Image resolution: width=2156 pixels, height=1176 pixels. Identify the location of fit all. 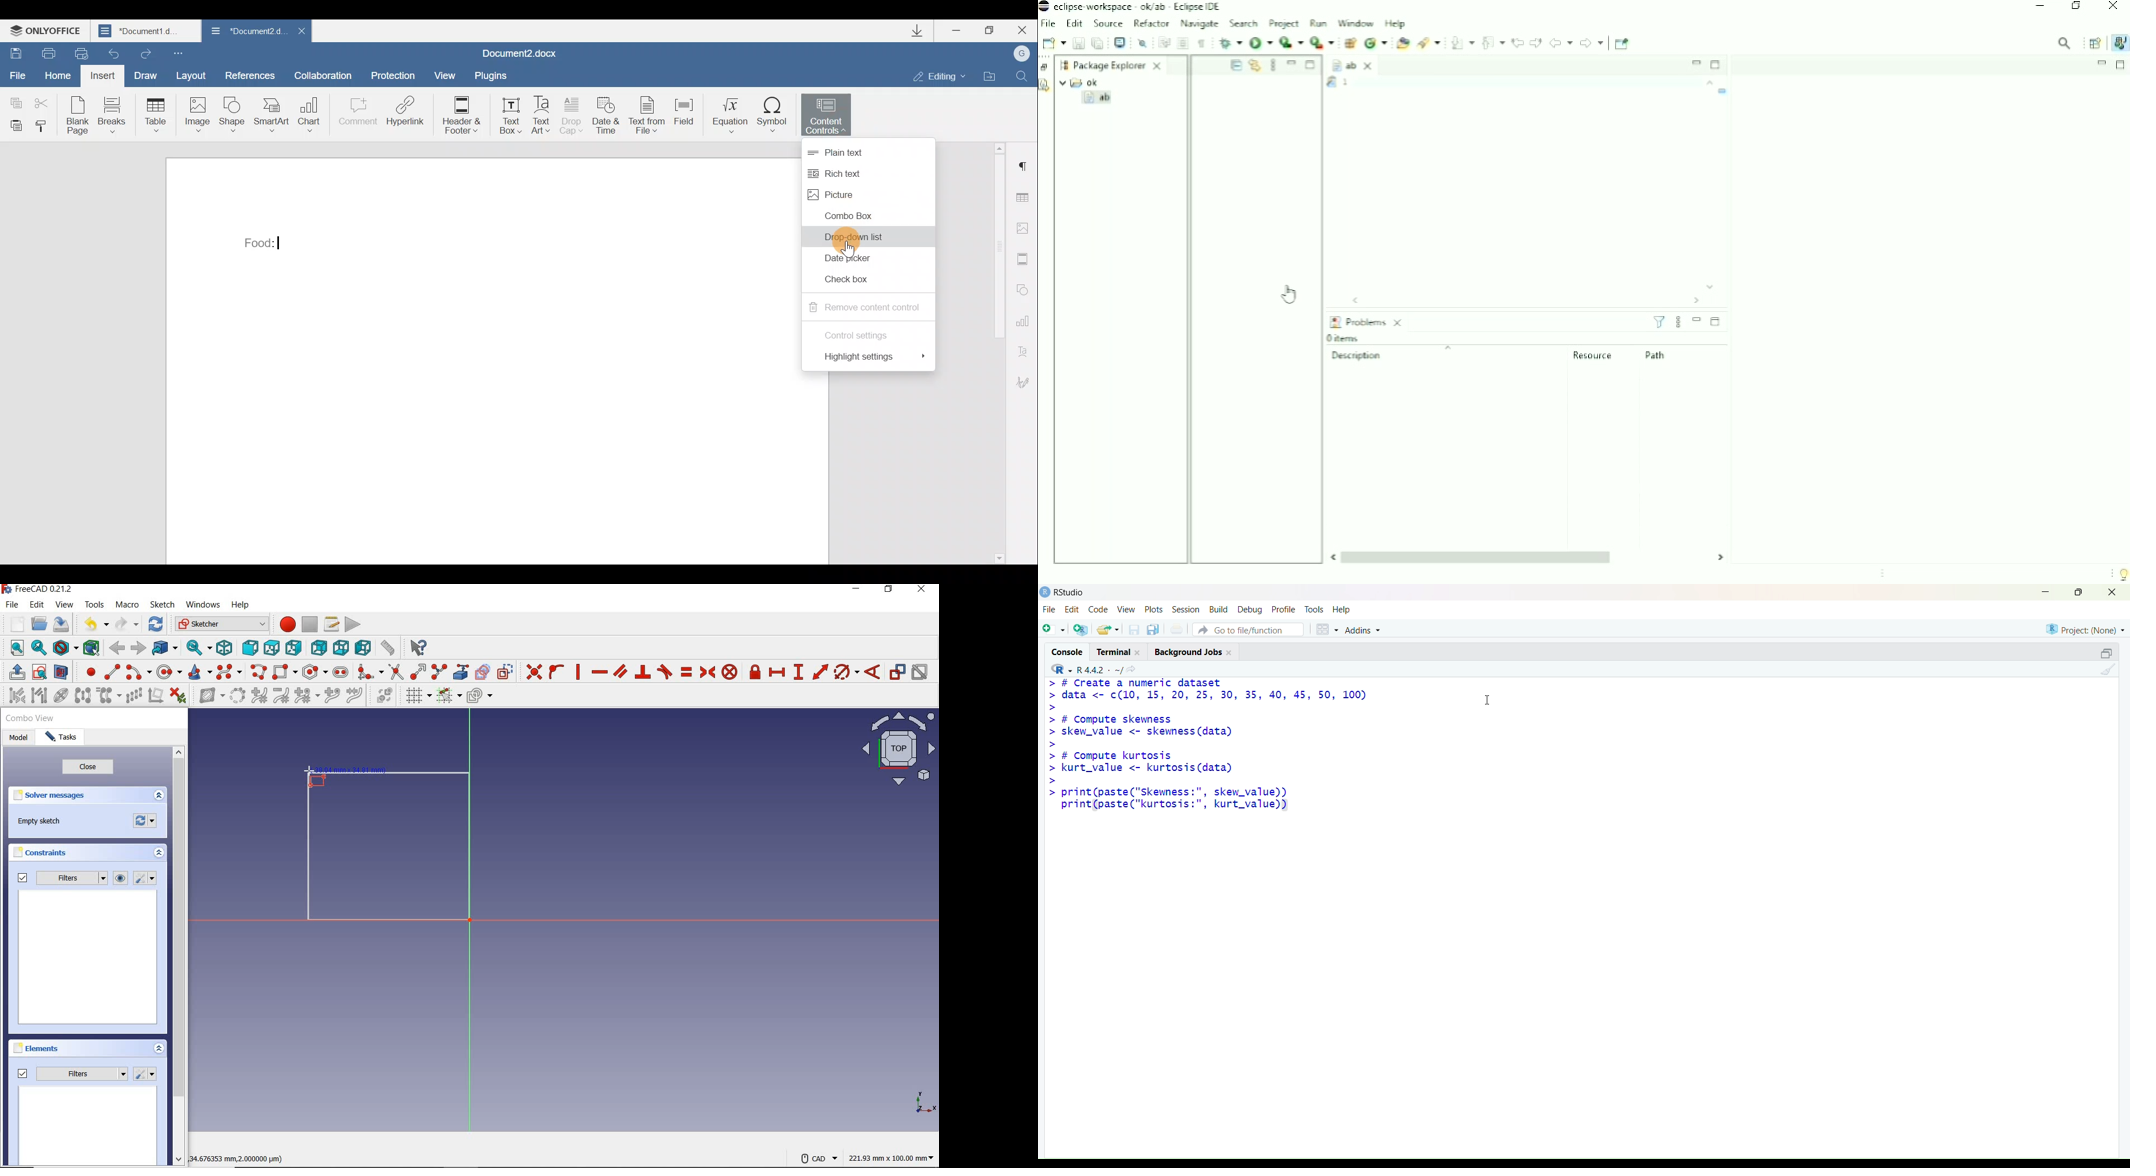
(13, 649).